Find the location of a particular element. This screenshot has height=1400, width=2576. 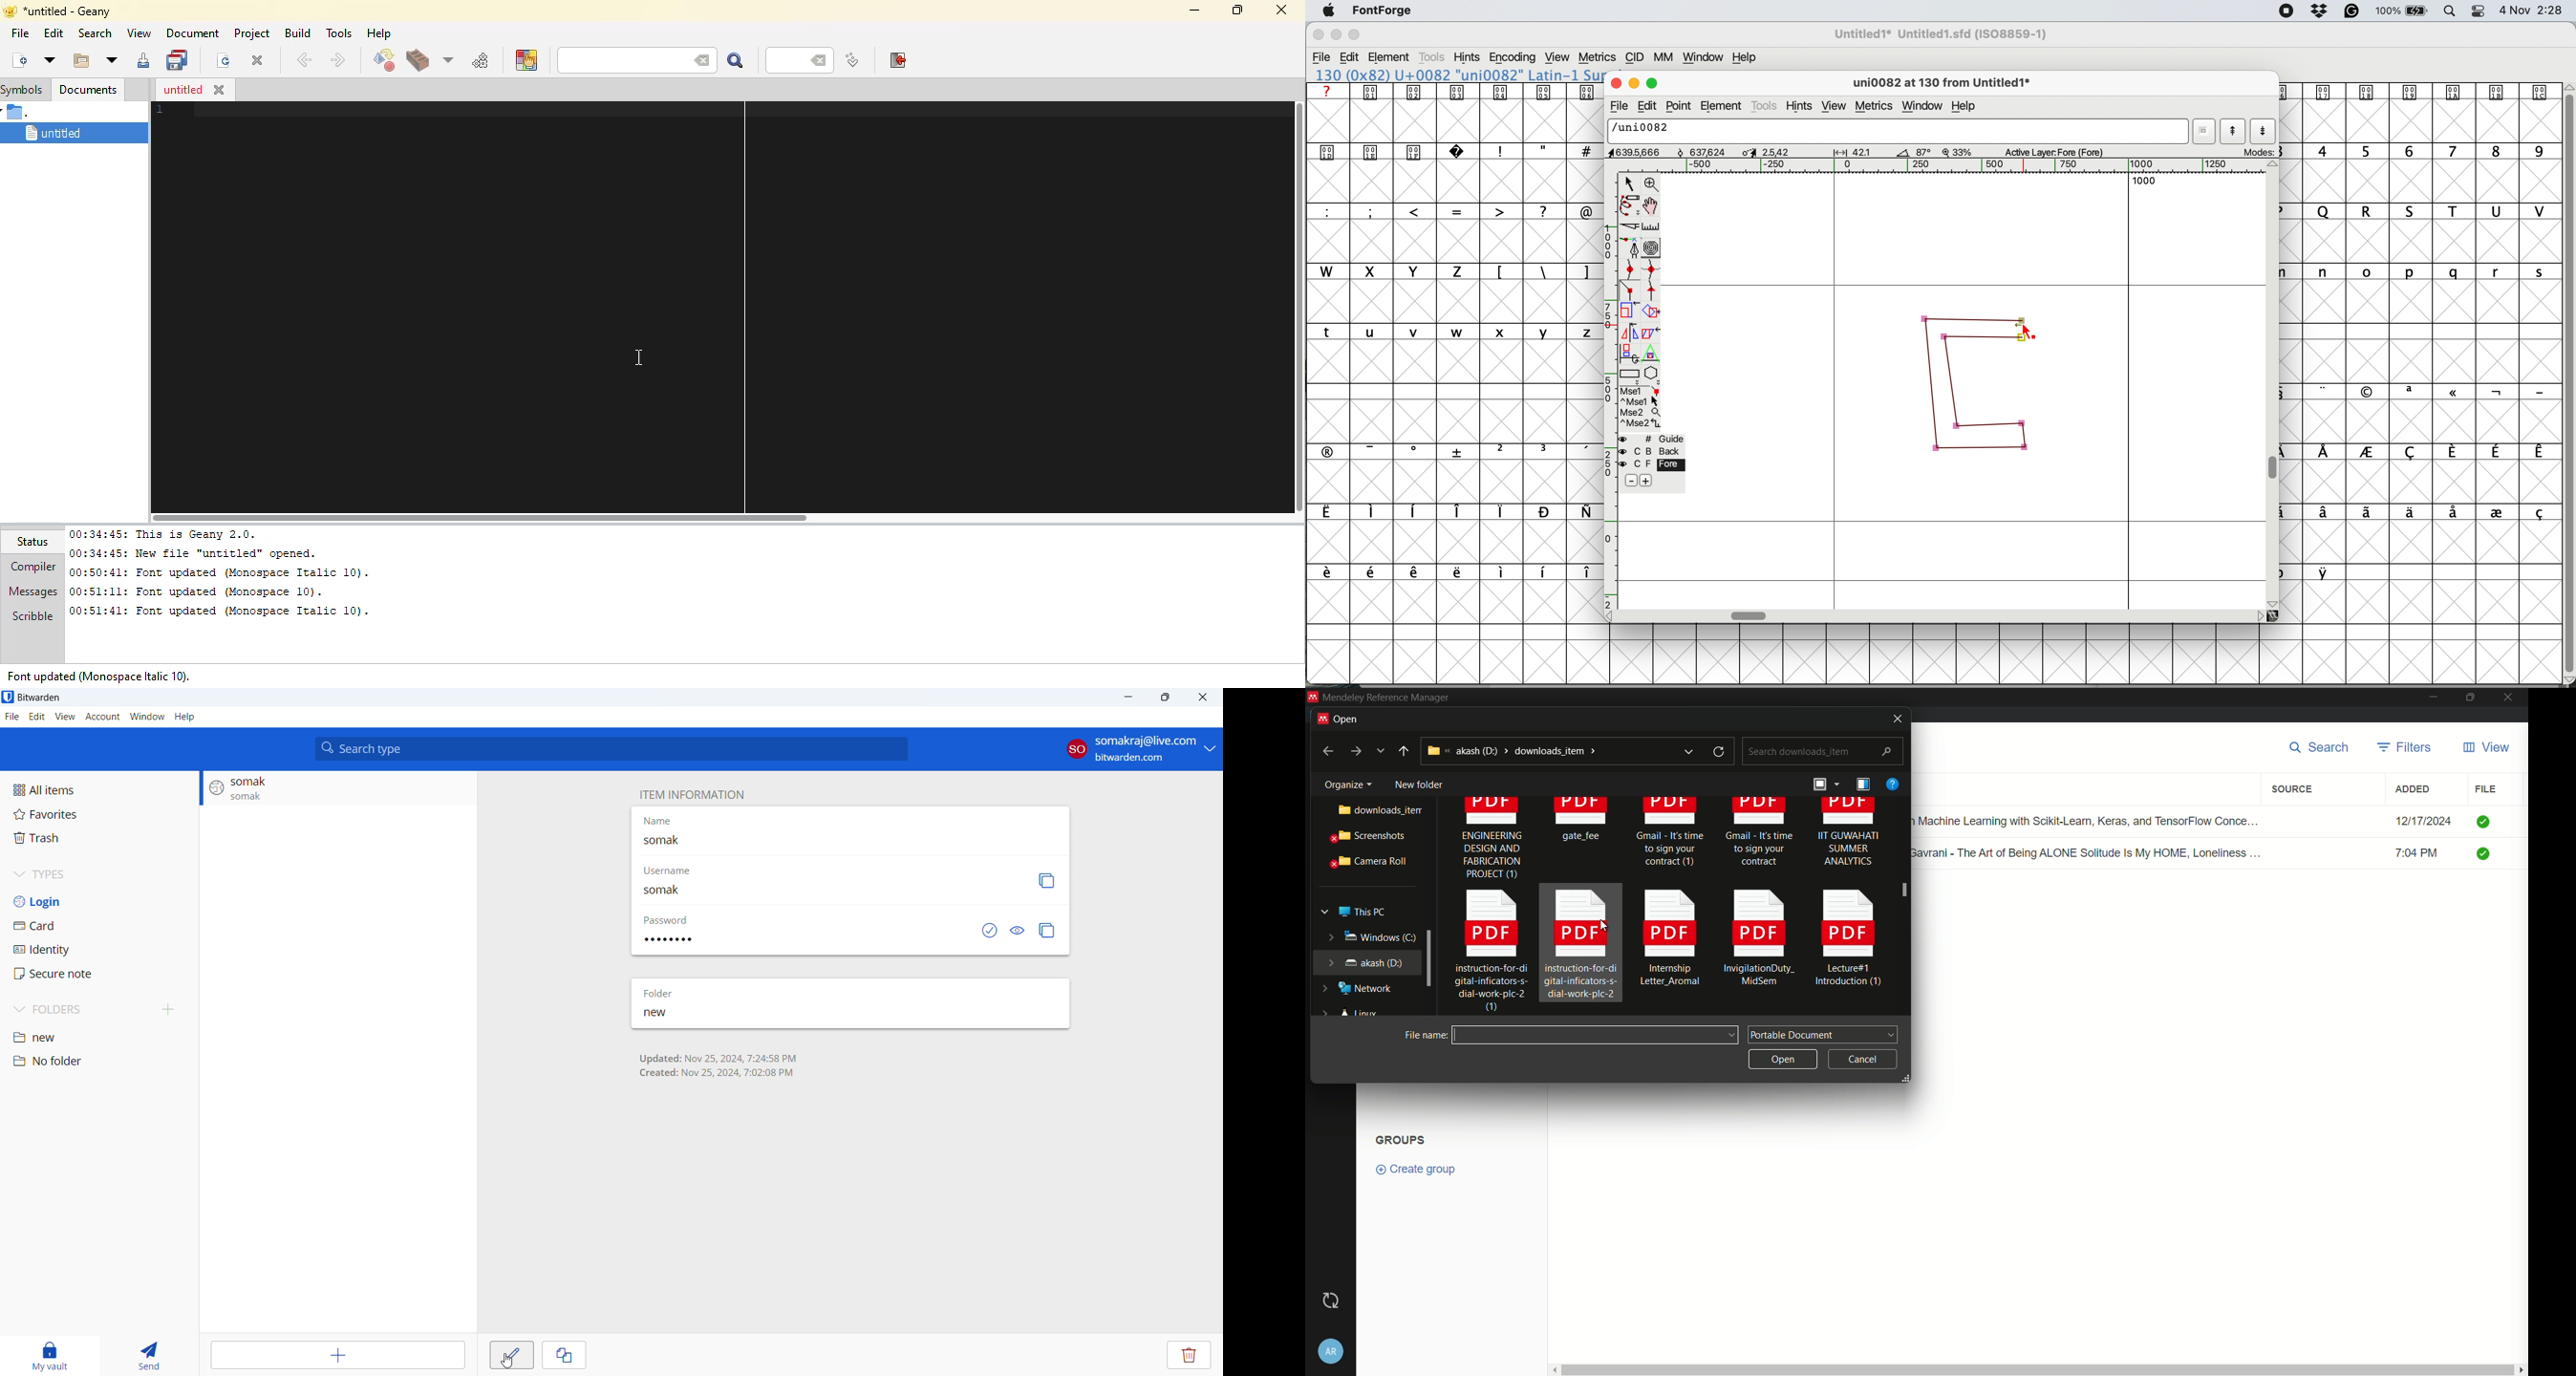

dropbox is located at coordinates (2322, 10).